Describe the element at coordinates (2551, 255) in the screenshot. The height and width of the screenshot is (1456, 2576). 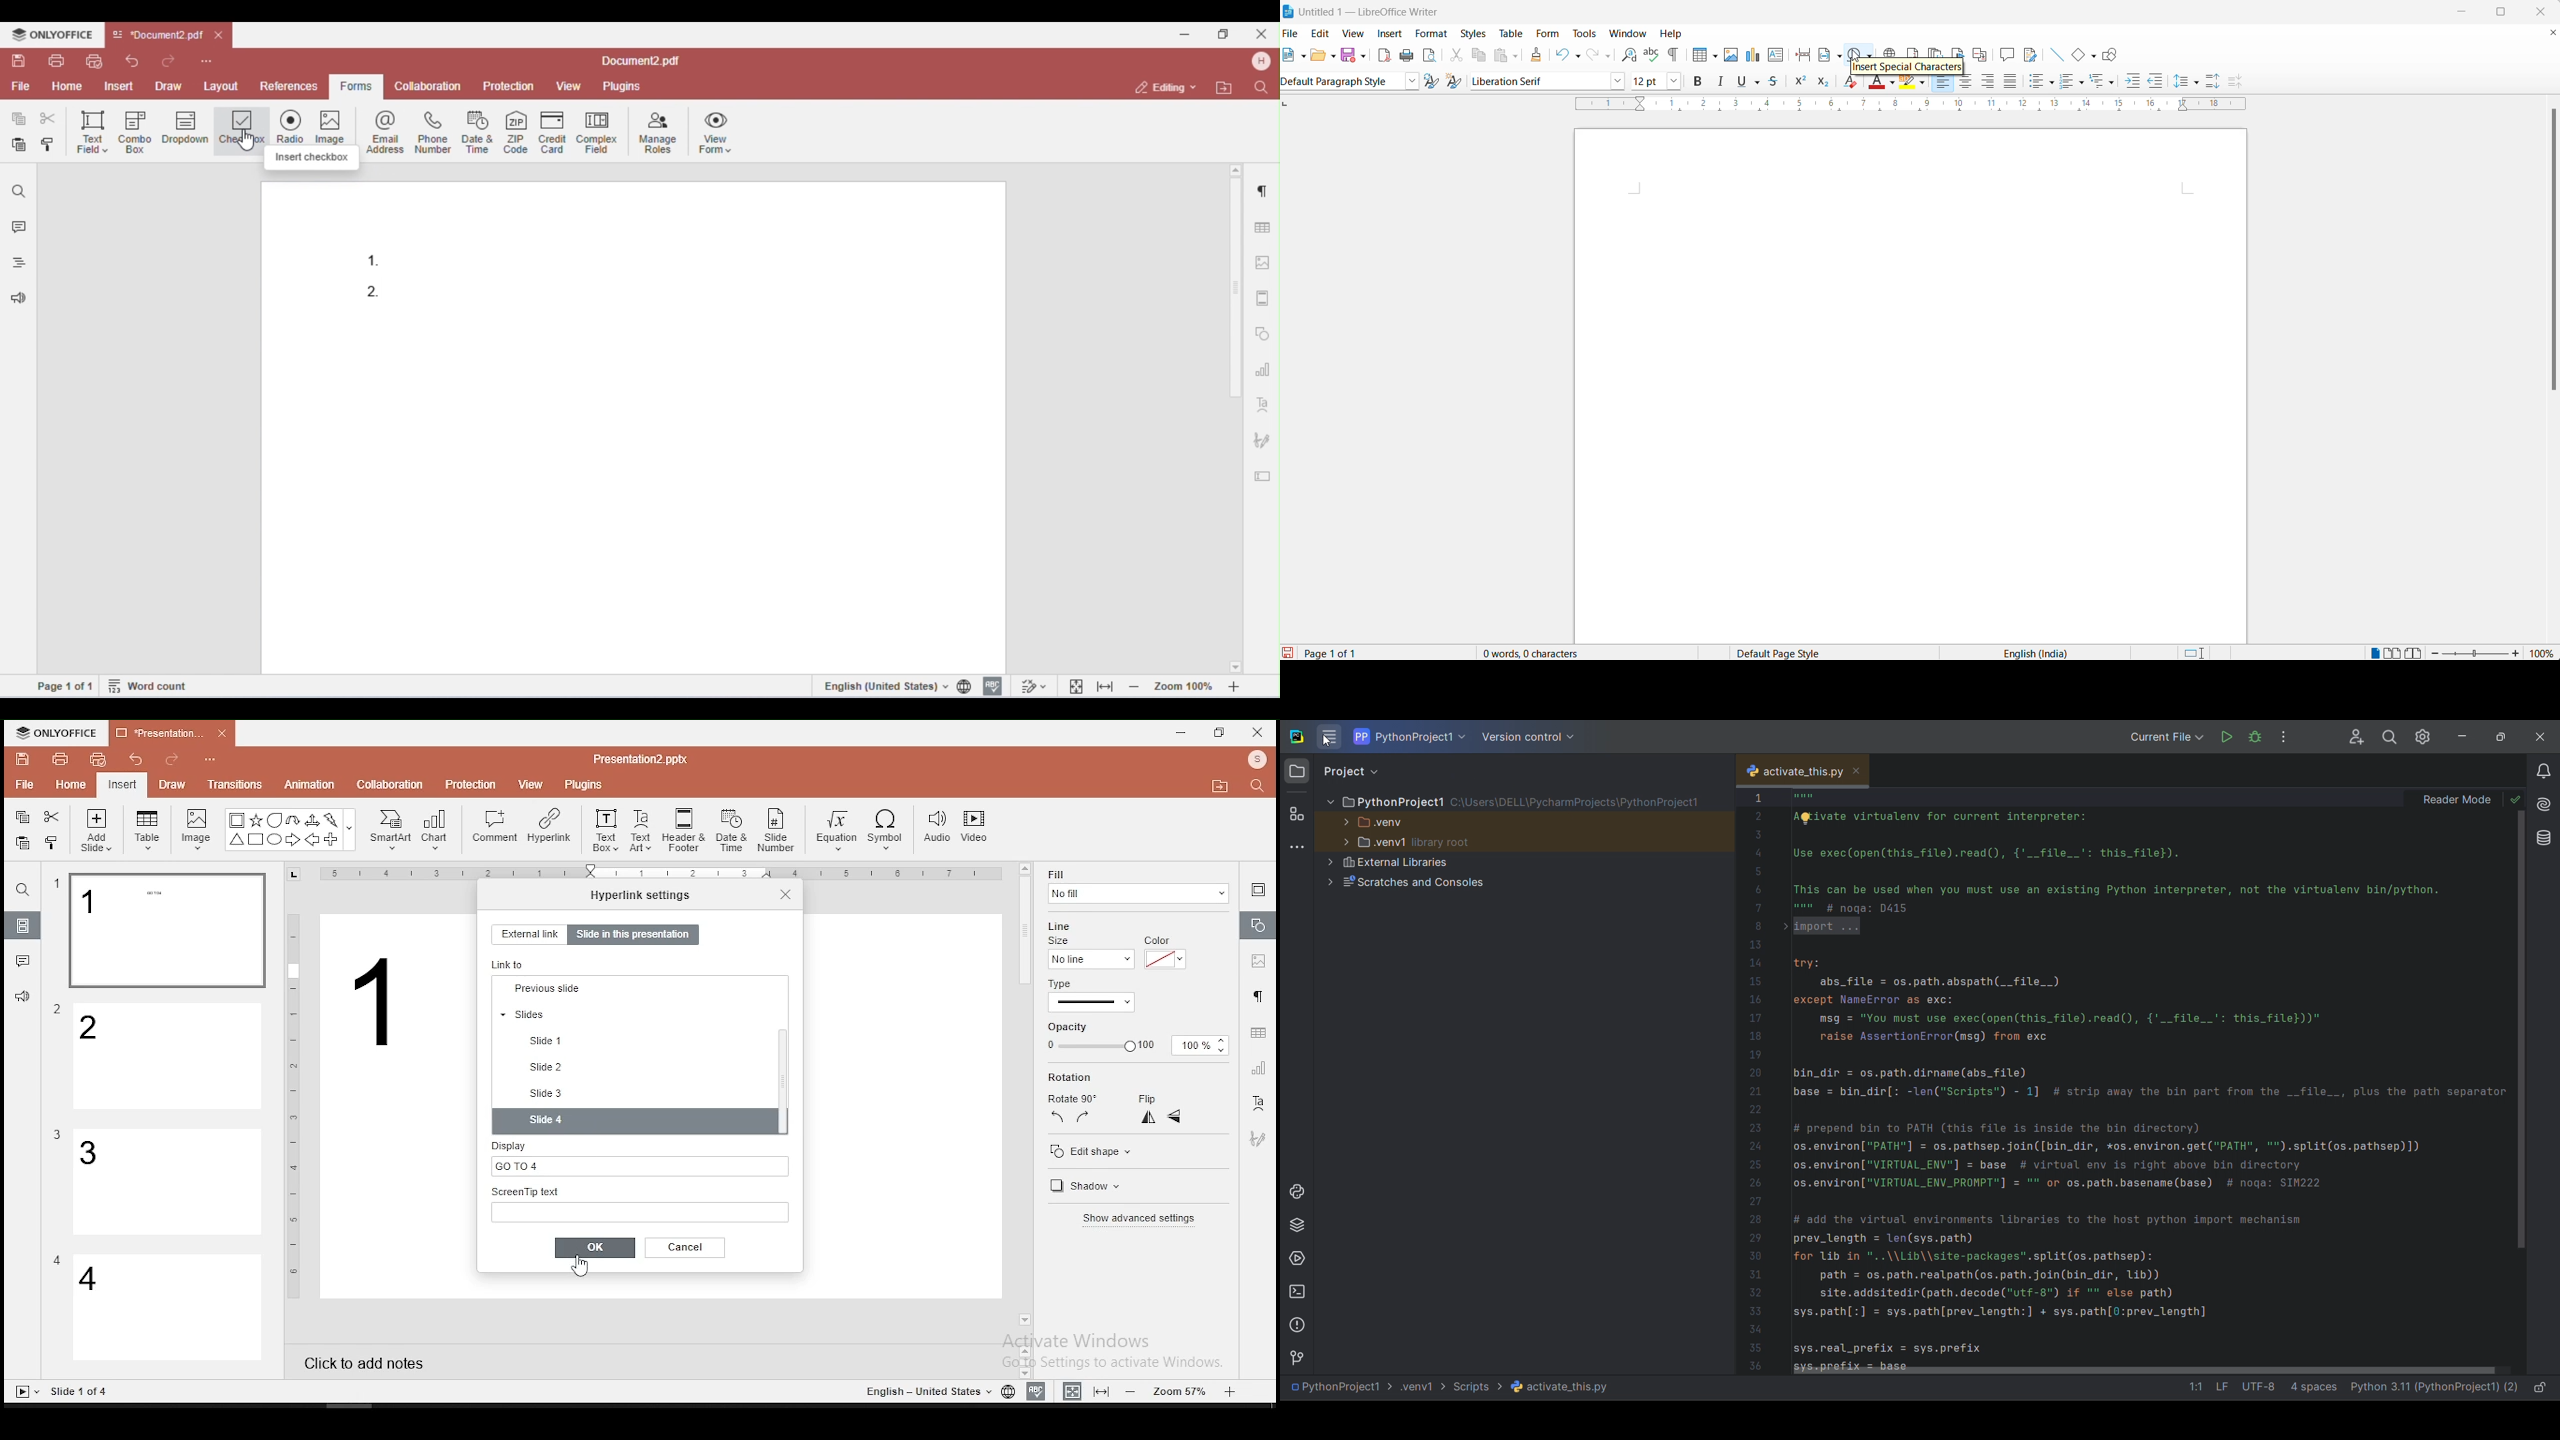
I see `scroll bar` at that location.